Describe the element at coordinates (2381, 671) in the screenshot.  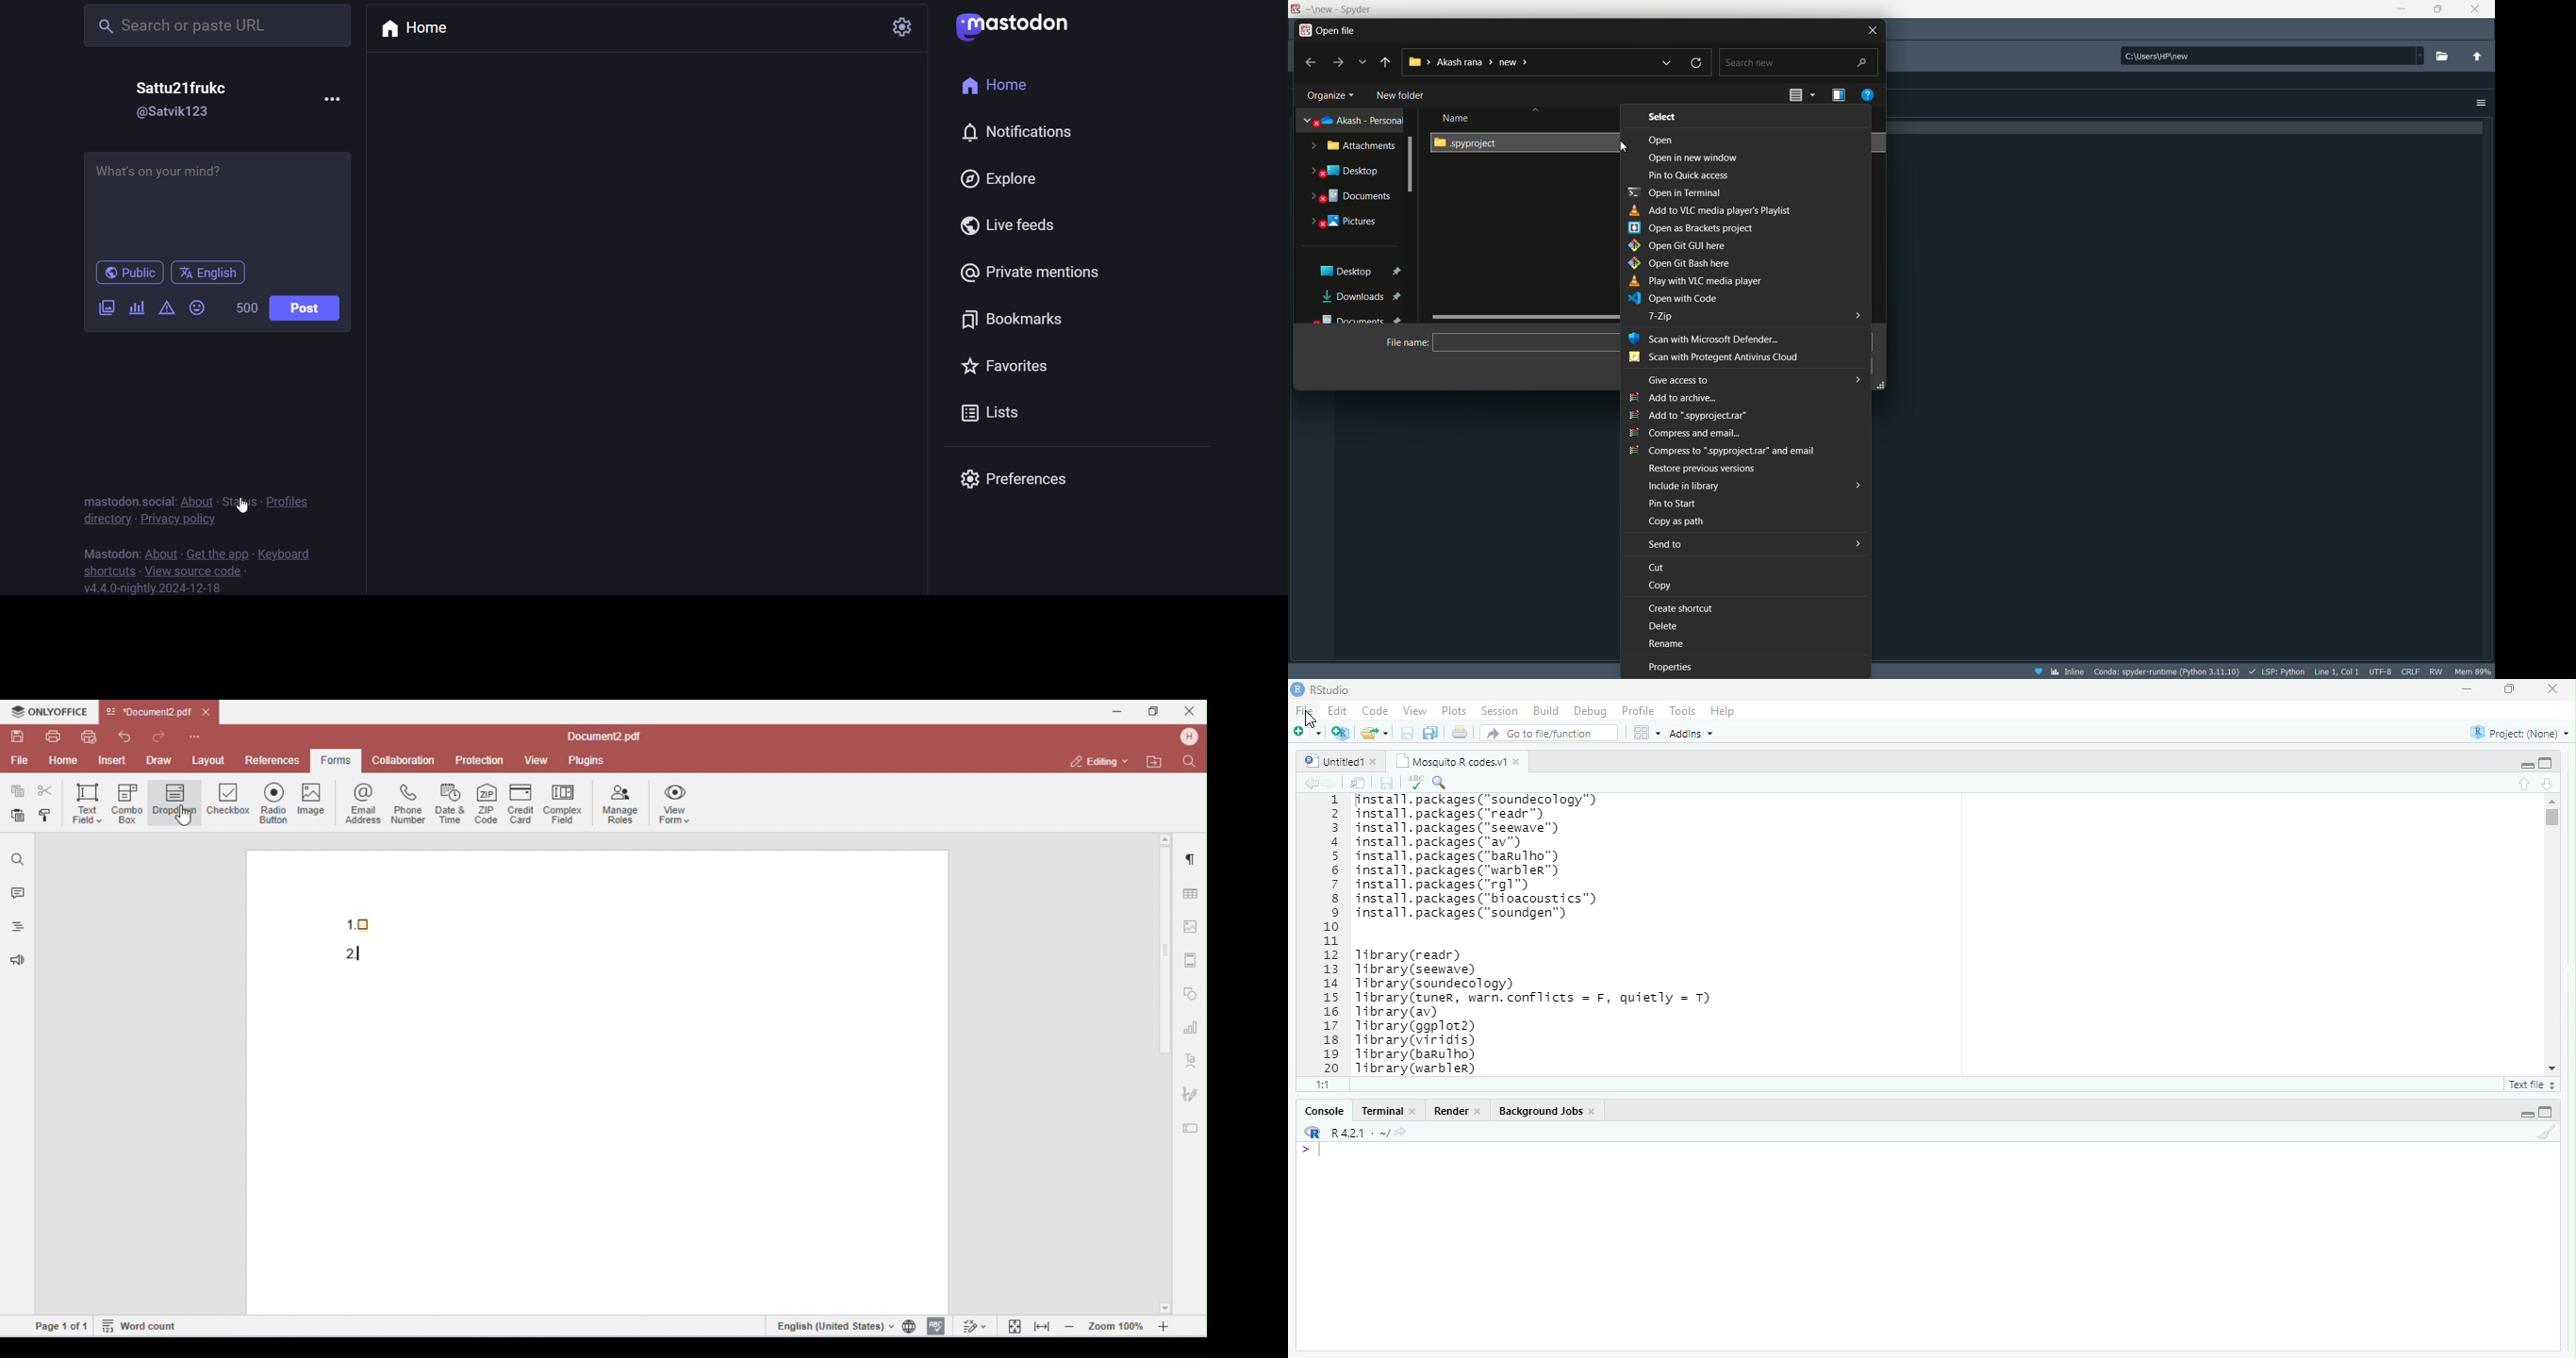
I see `file encoding` at that location.